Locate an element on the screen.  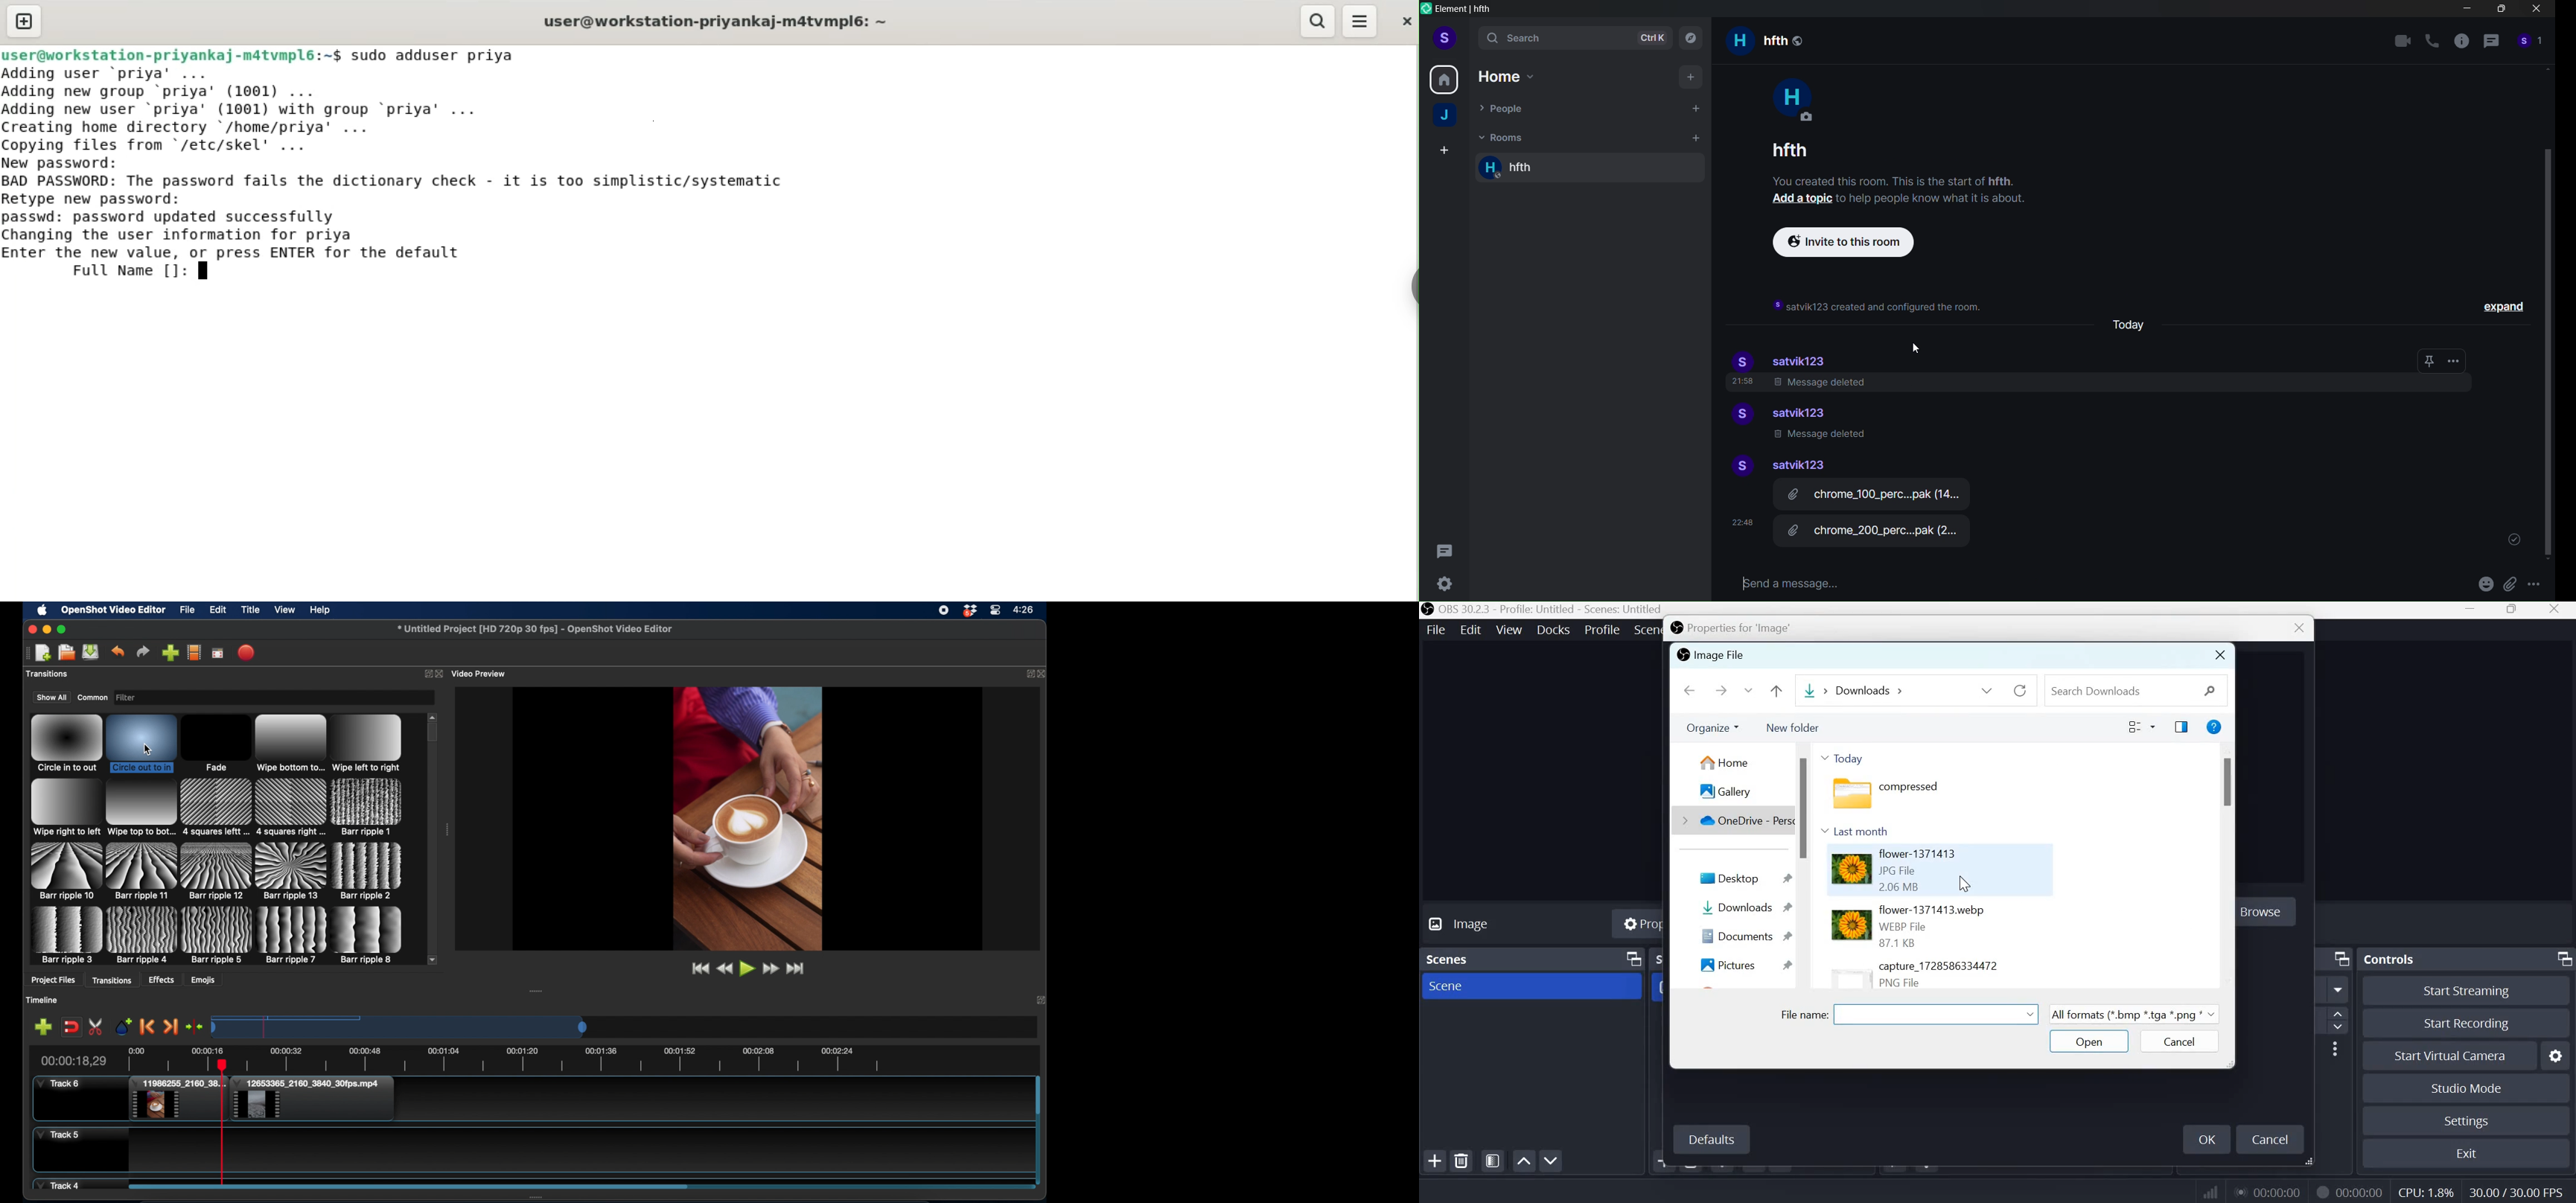
Exit is located at coordinates (2468, 1152).